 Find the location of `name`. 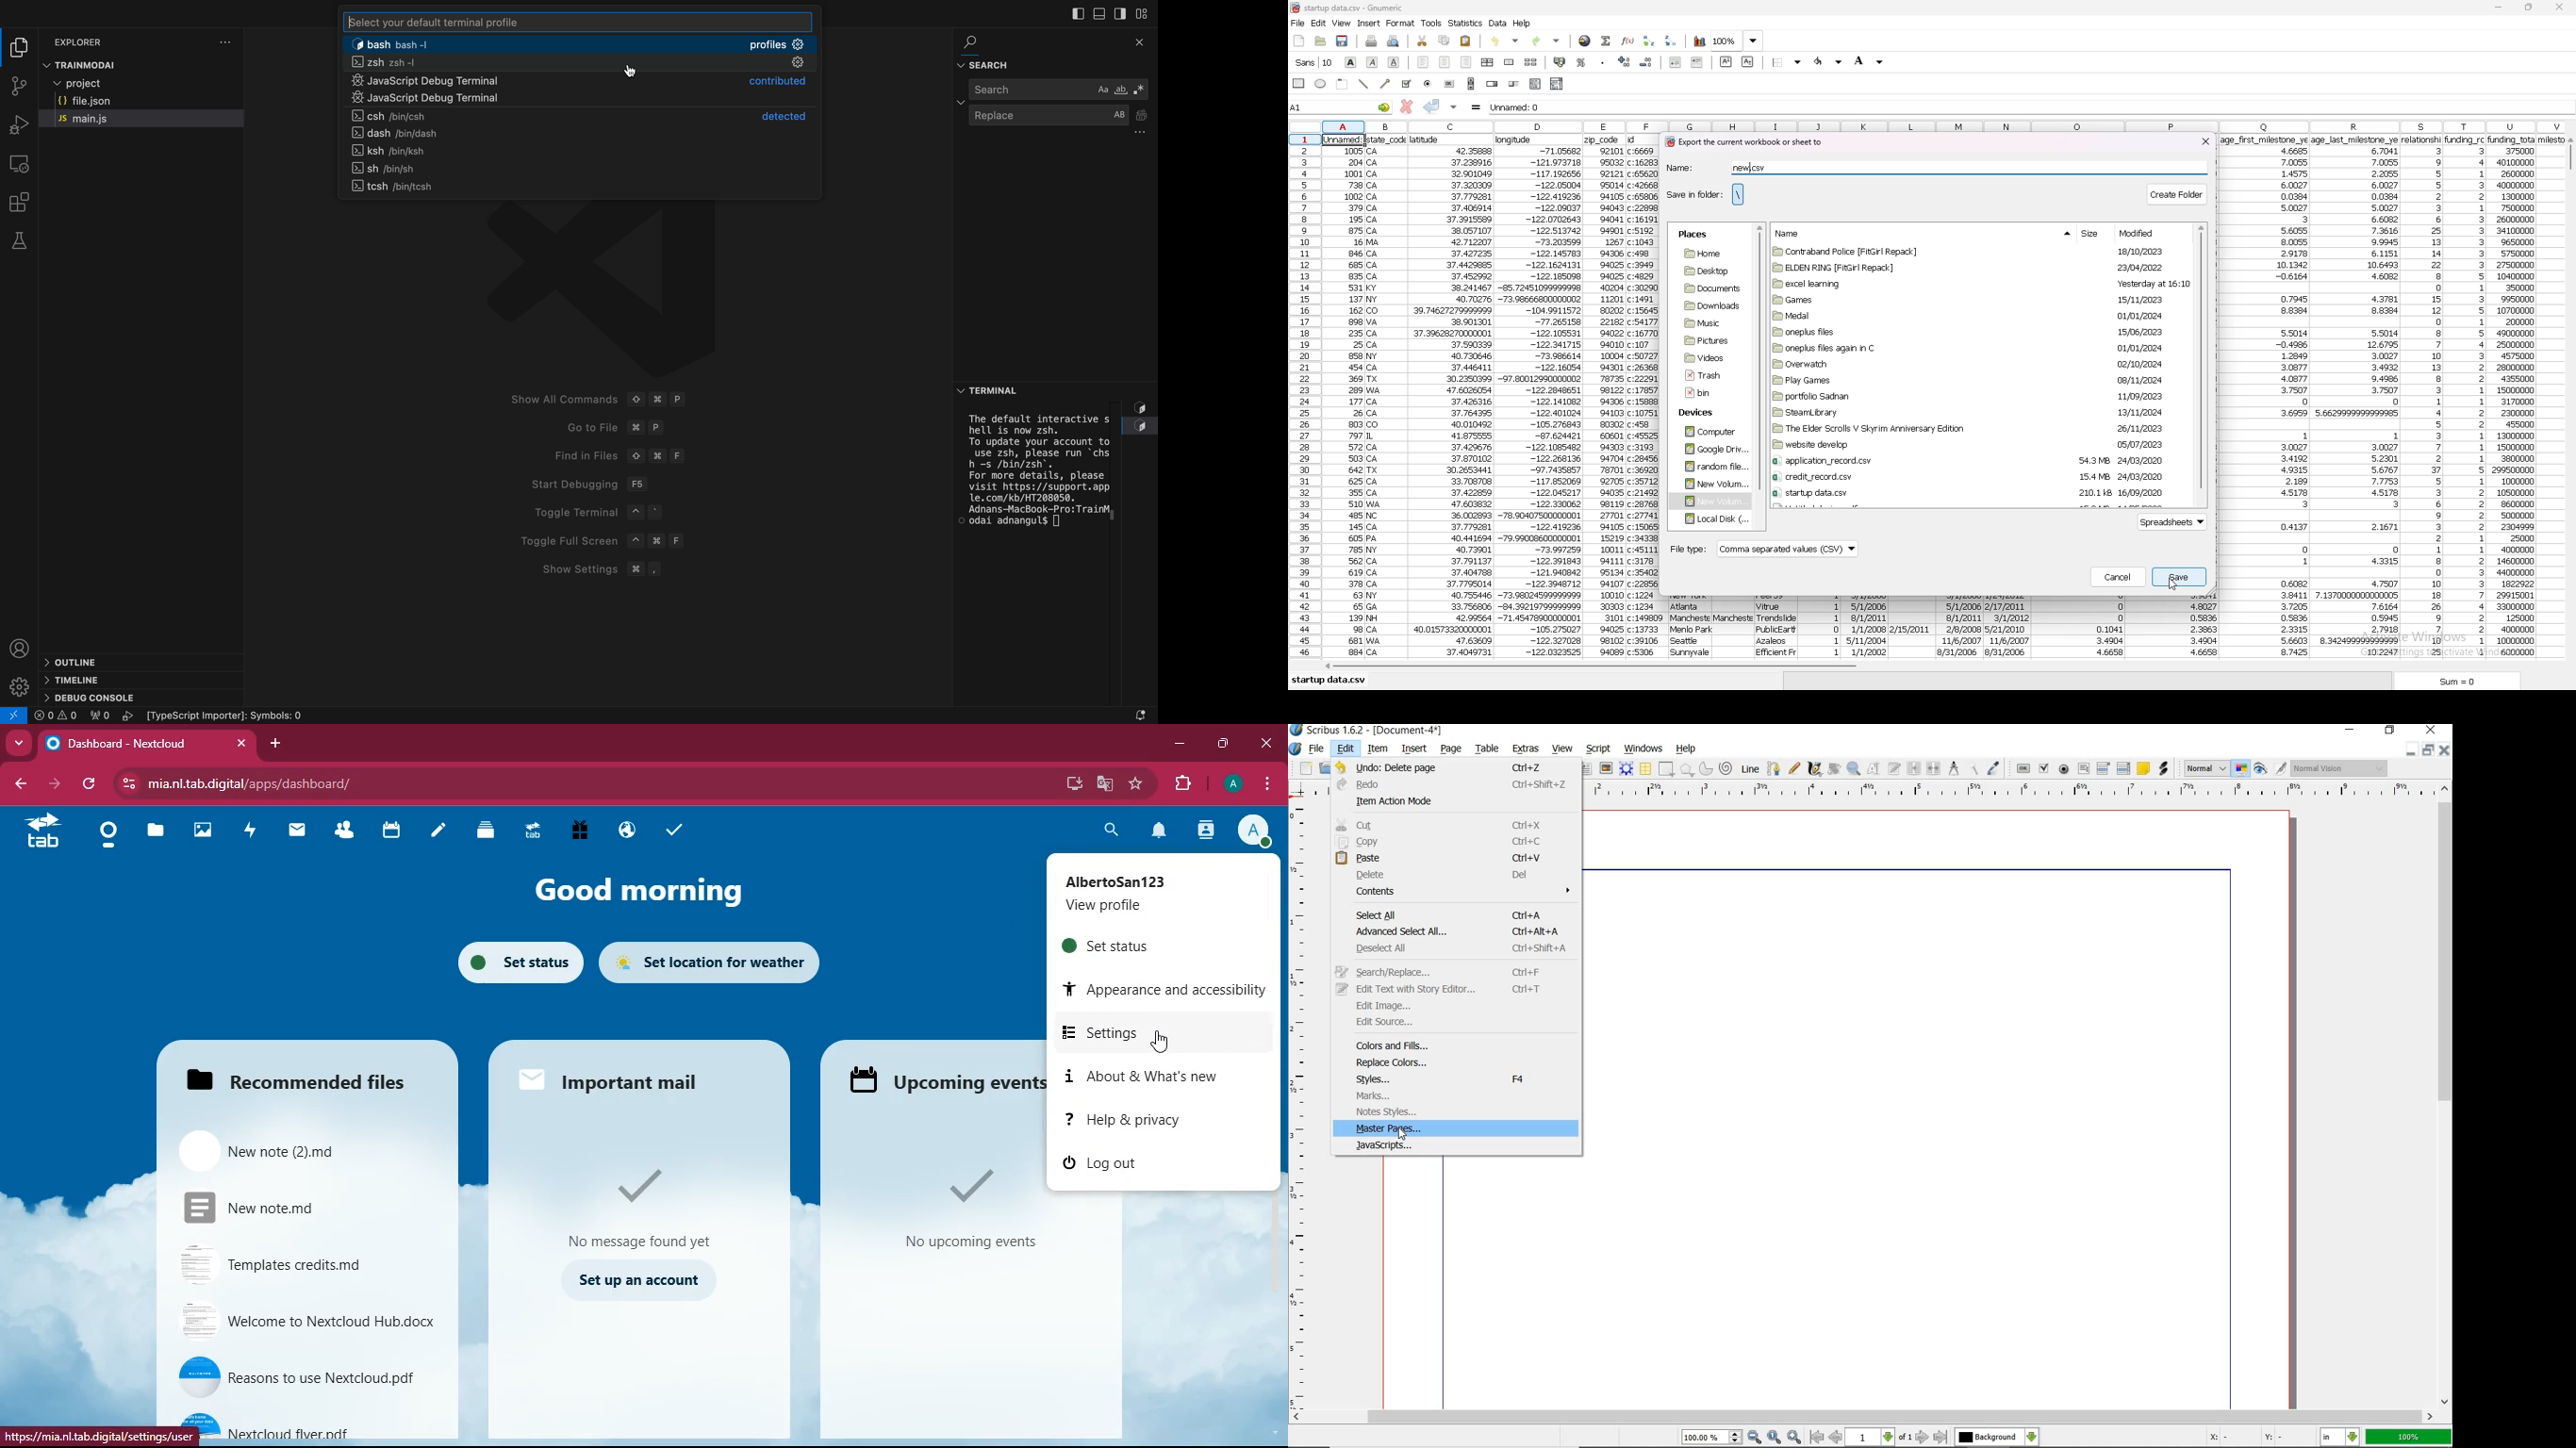

name is located at coordinates (1795, 233).